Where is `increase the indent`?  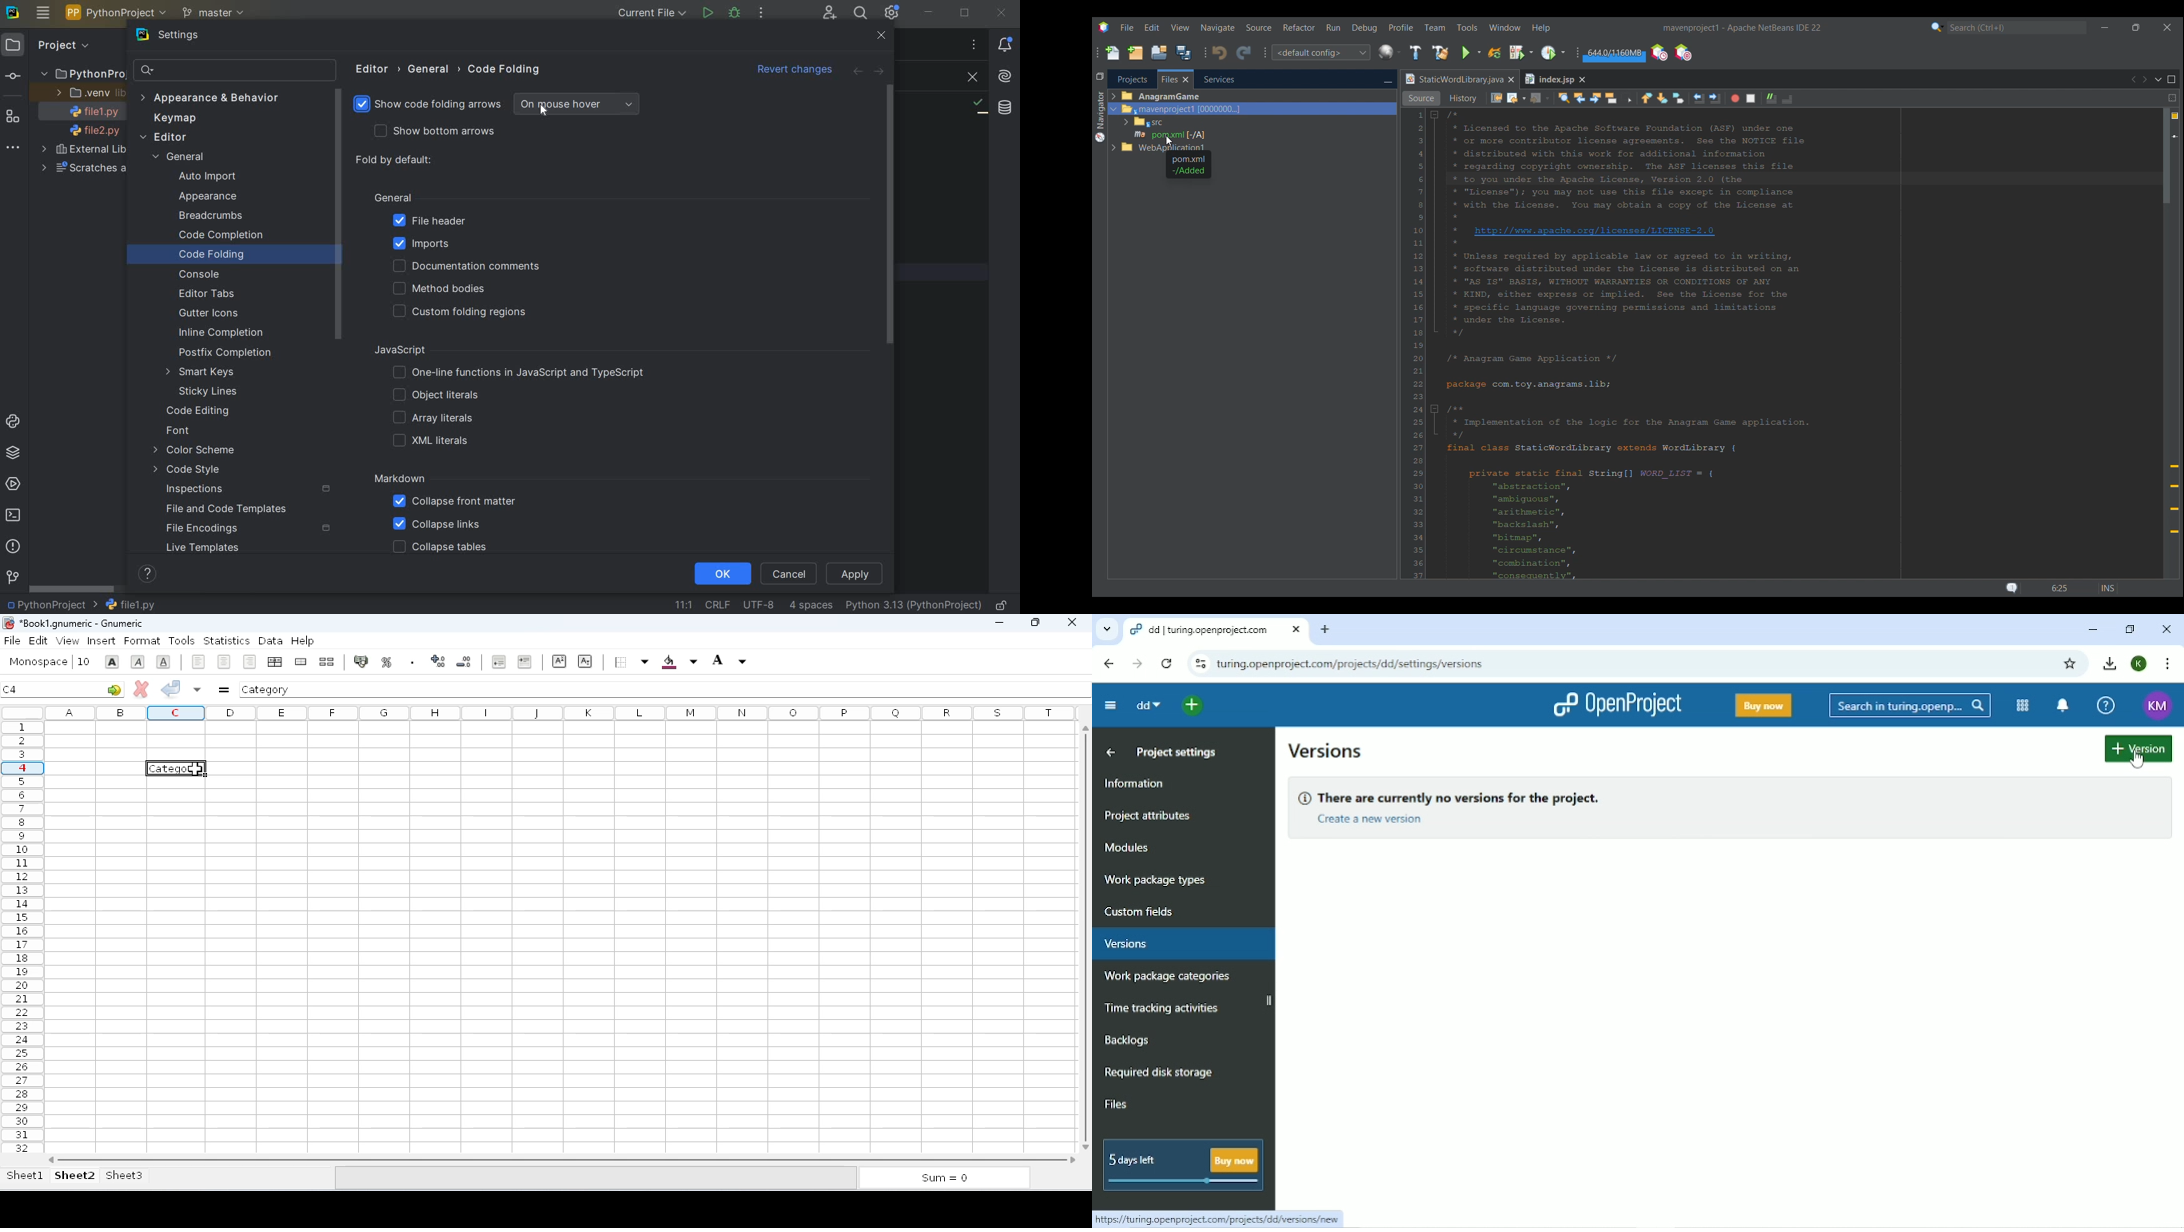
increase the indent is located at coordinates (524, 661).